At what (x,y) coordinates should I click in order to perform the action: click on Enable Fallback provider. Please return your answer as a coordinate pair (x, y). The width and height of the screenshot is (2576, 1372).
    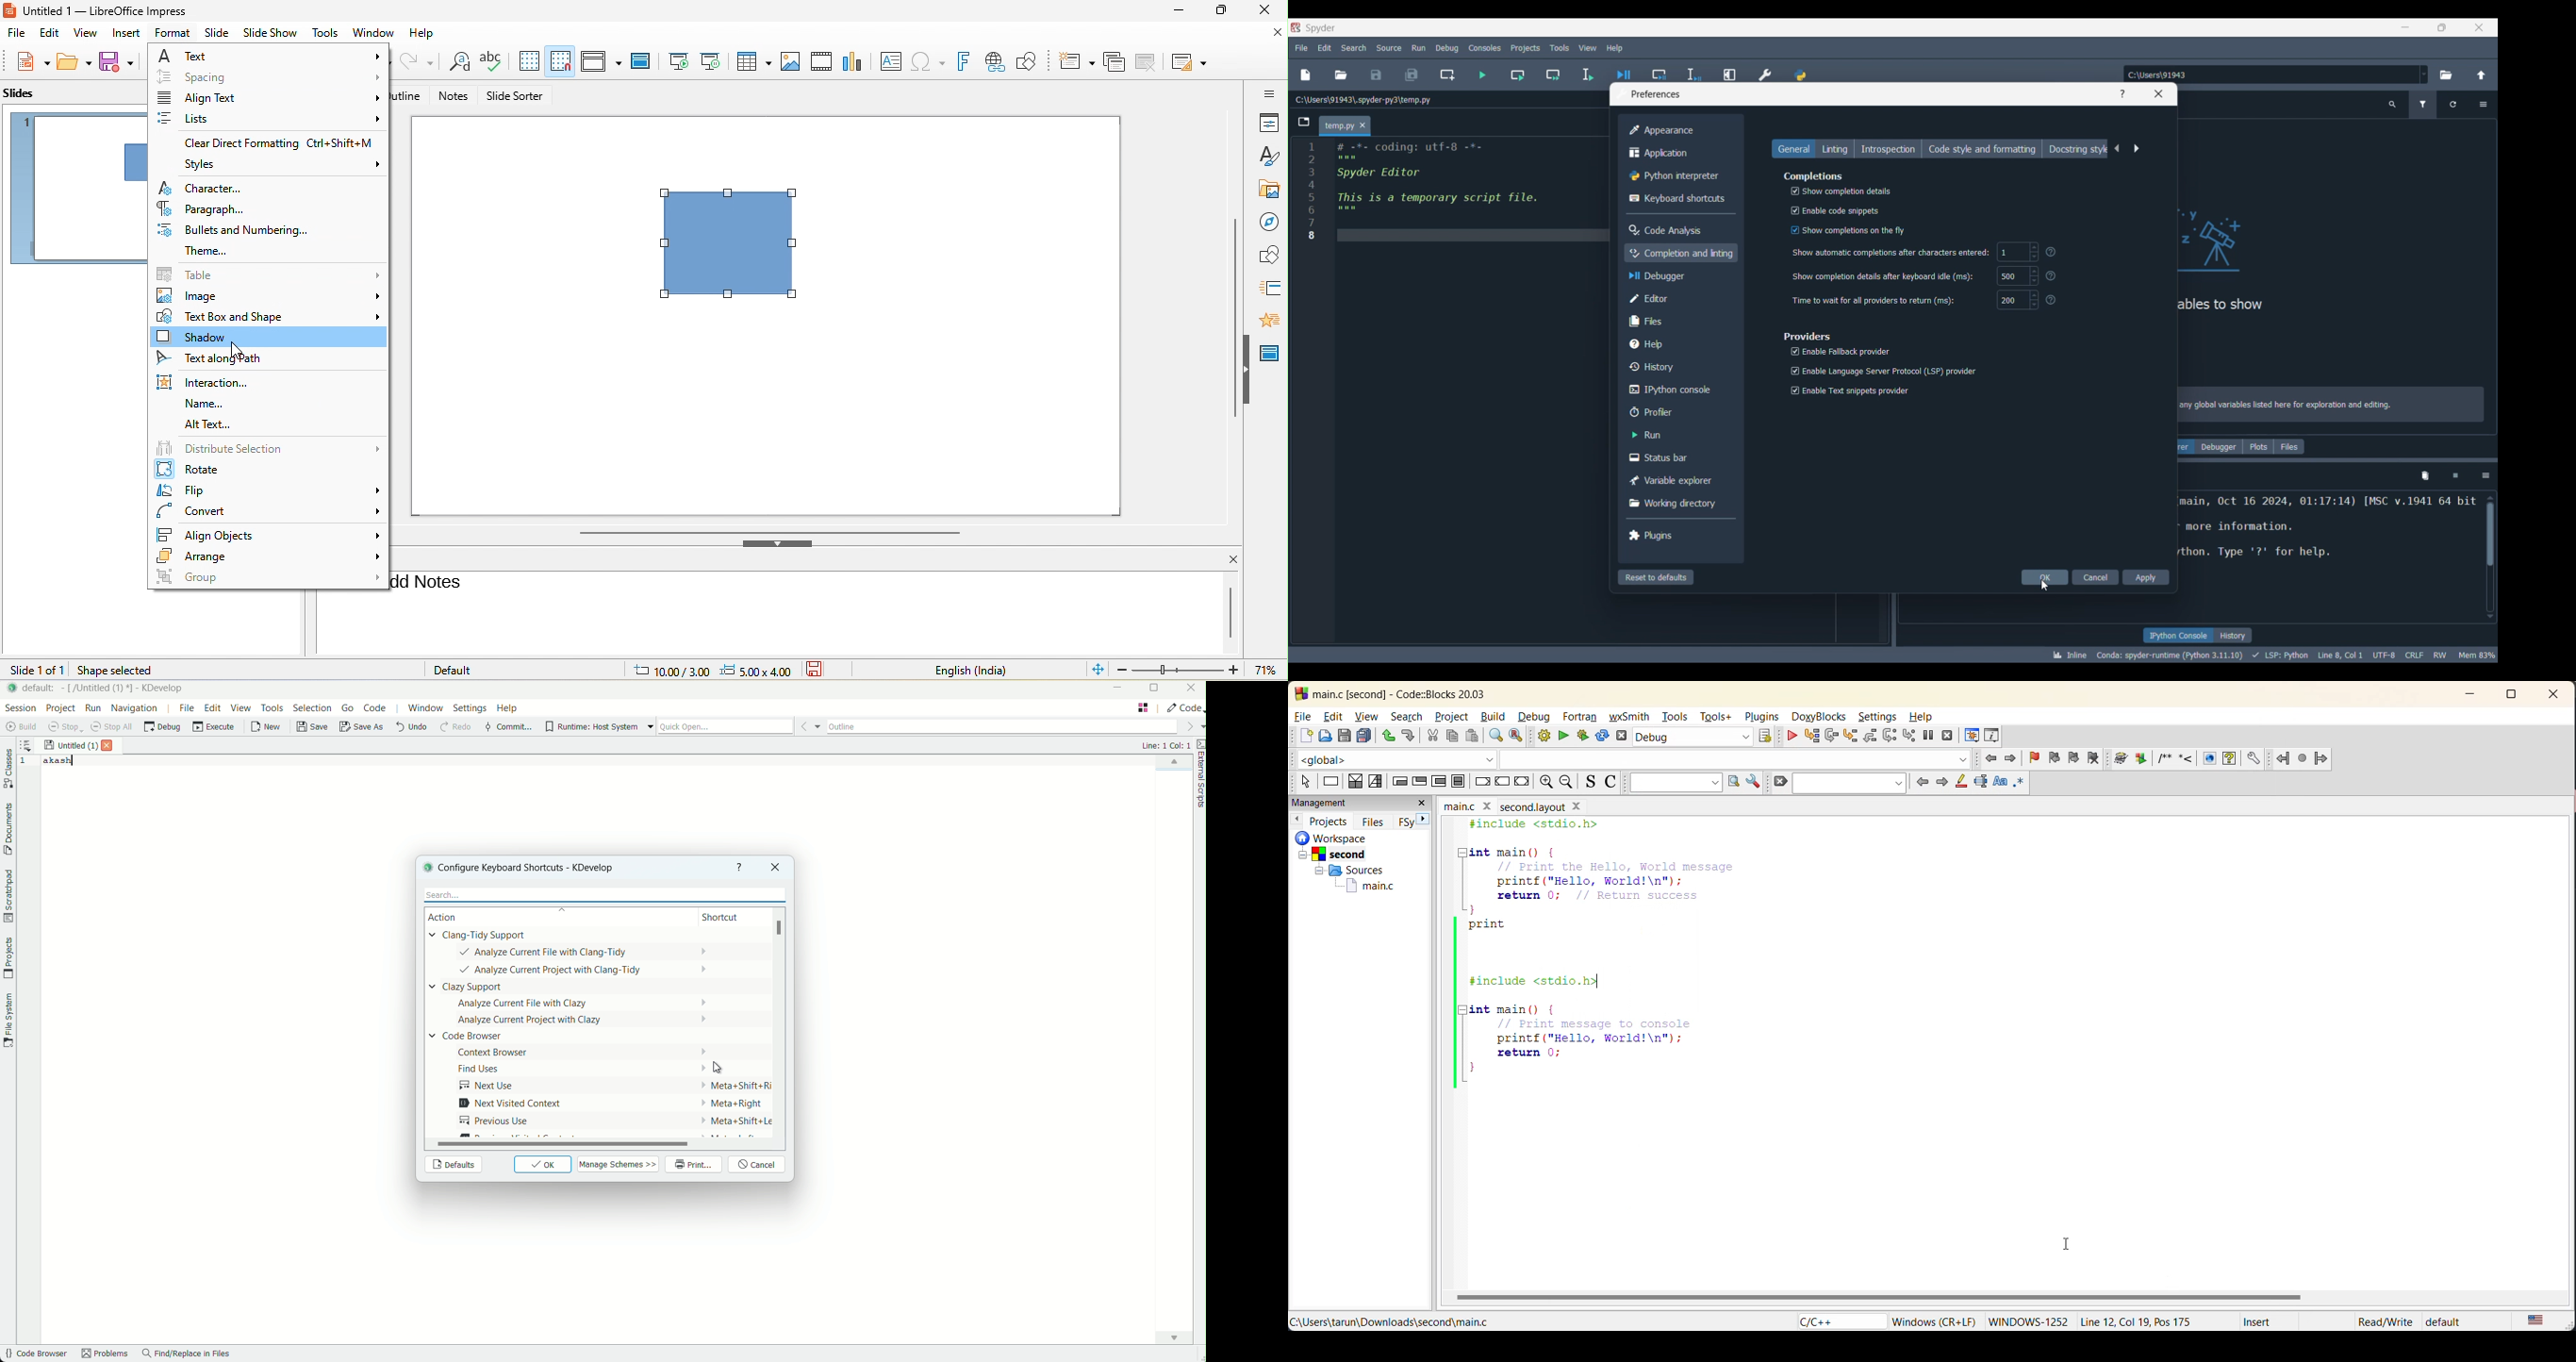
    Looking at the image, I should click on (1840, 351).